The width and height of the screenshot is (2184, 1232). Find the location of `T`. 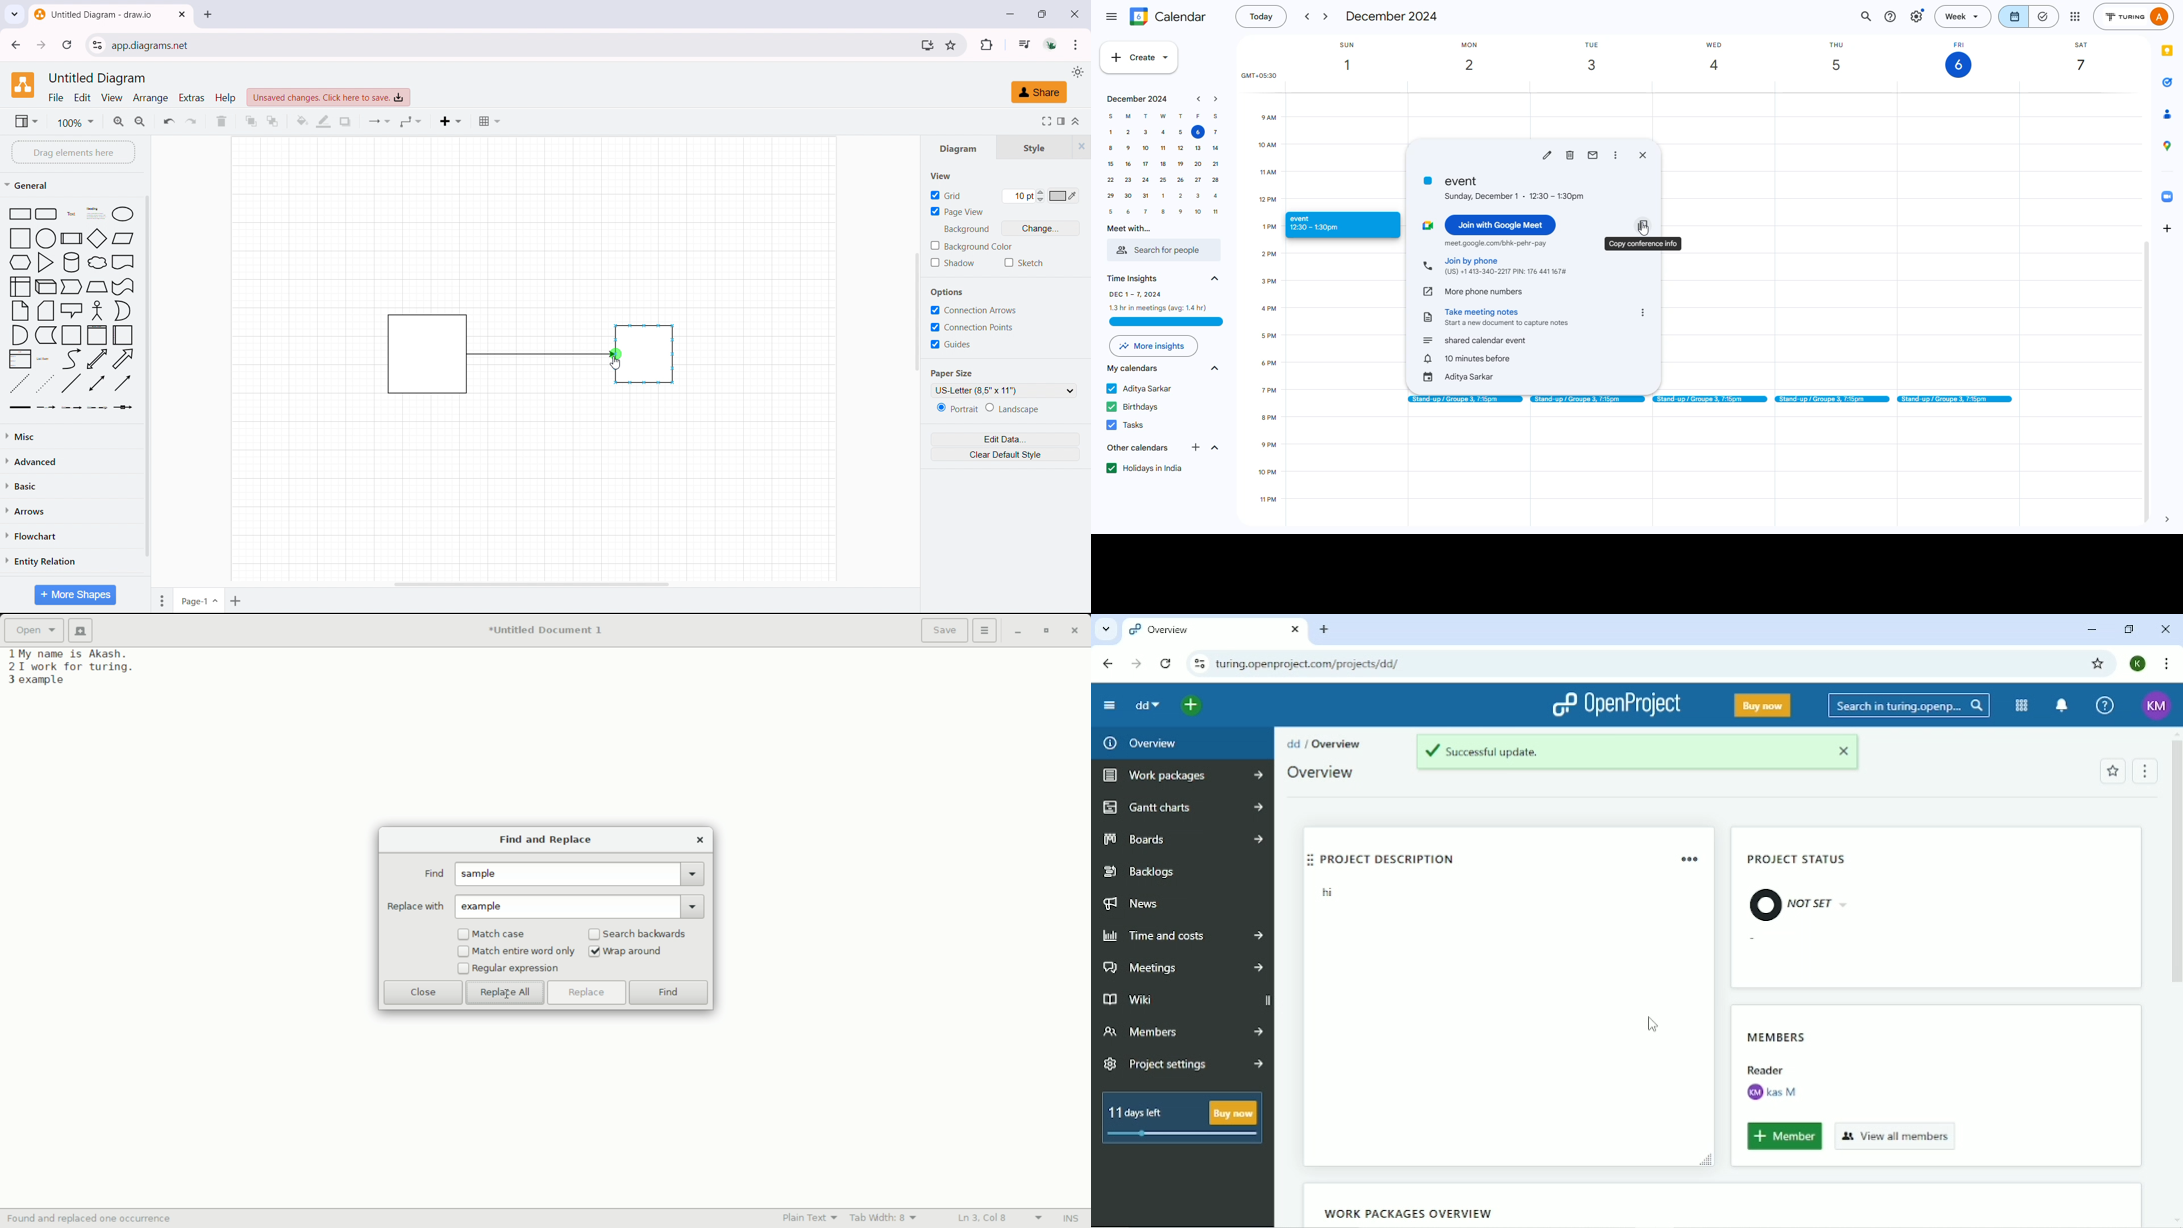

T is located at coordinates (1181, 116).